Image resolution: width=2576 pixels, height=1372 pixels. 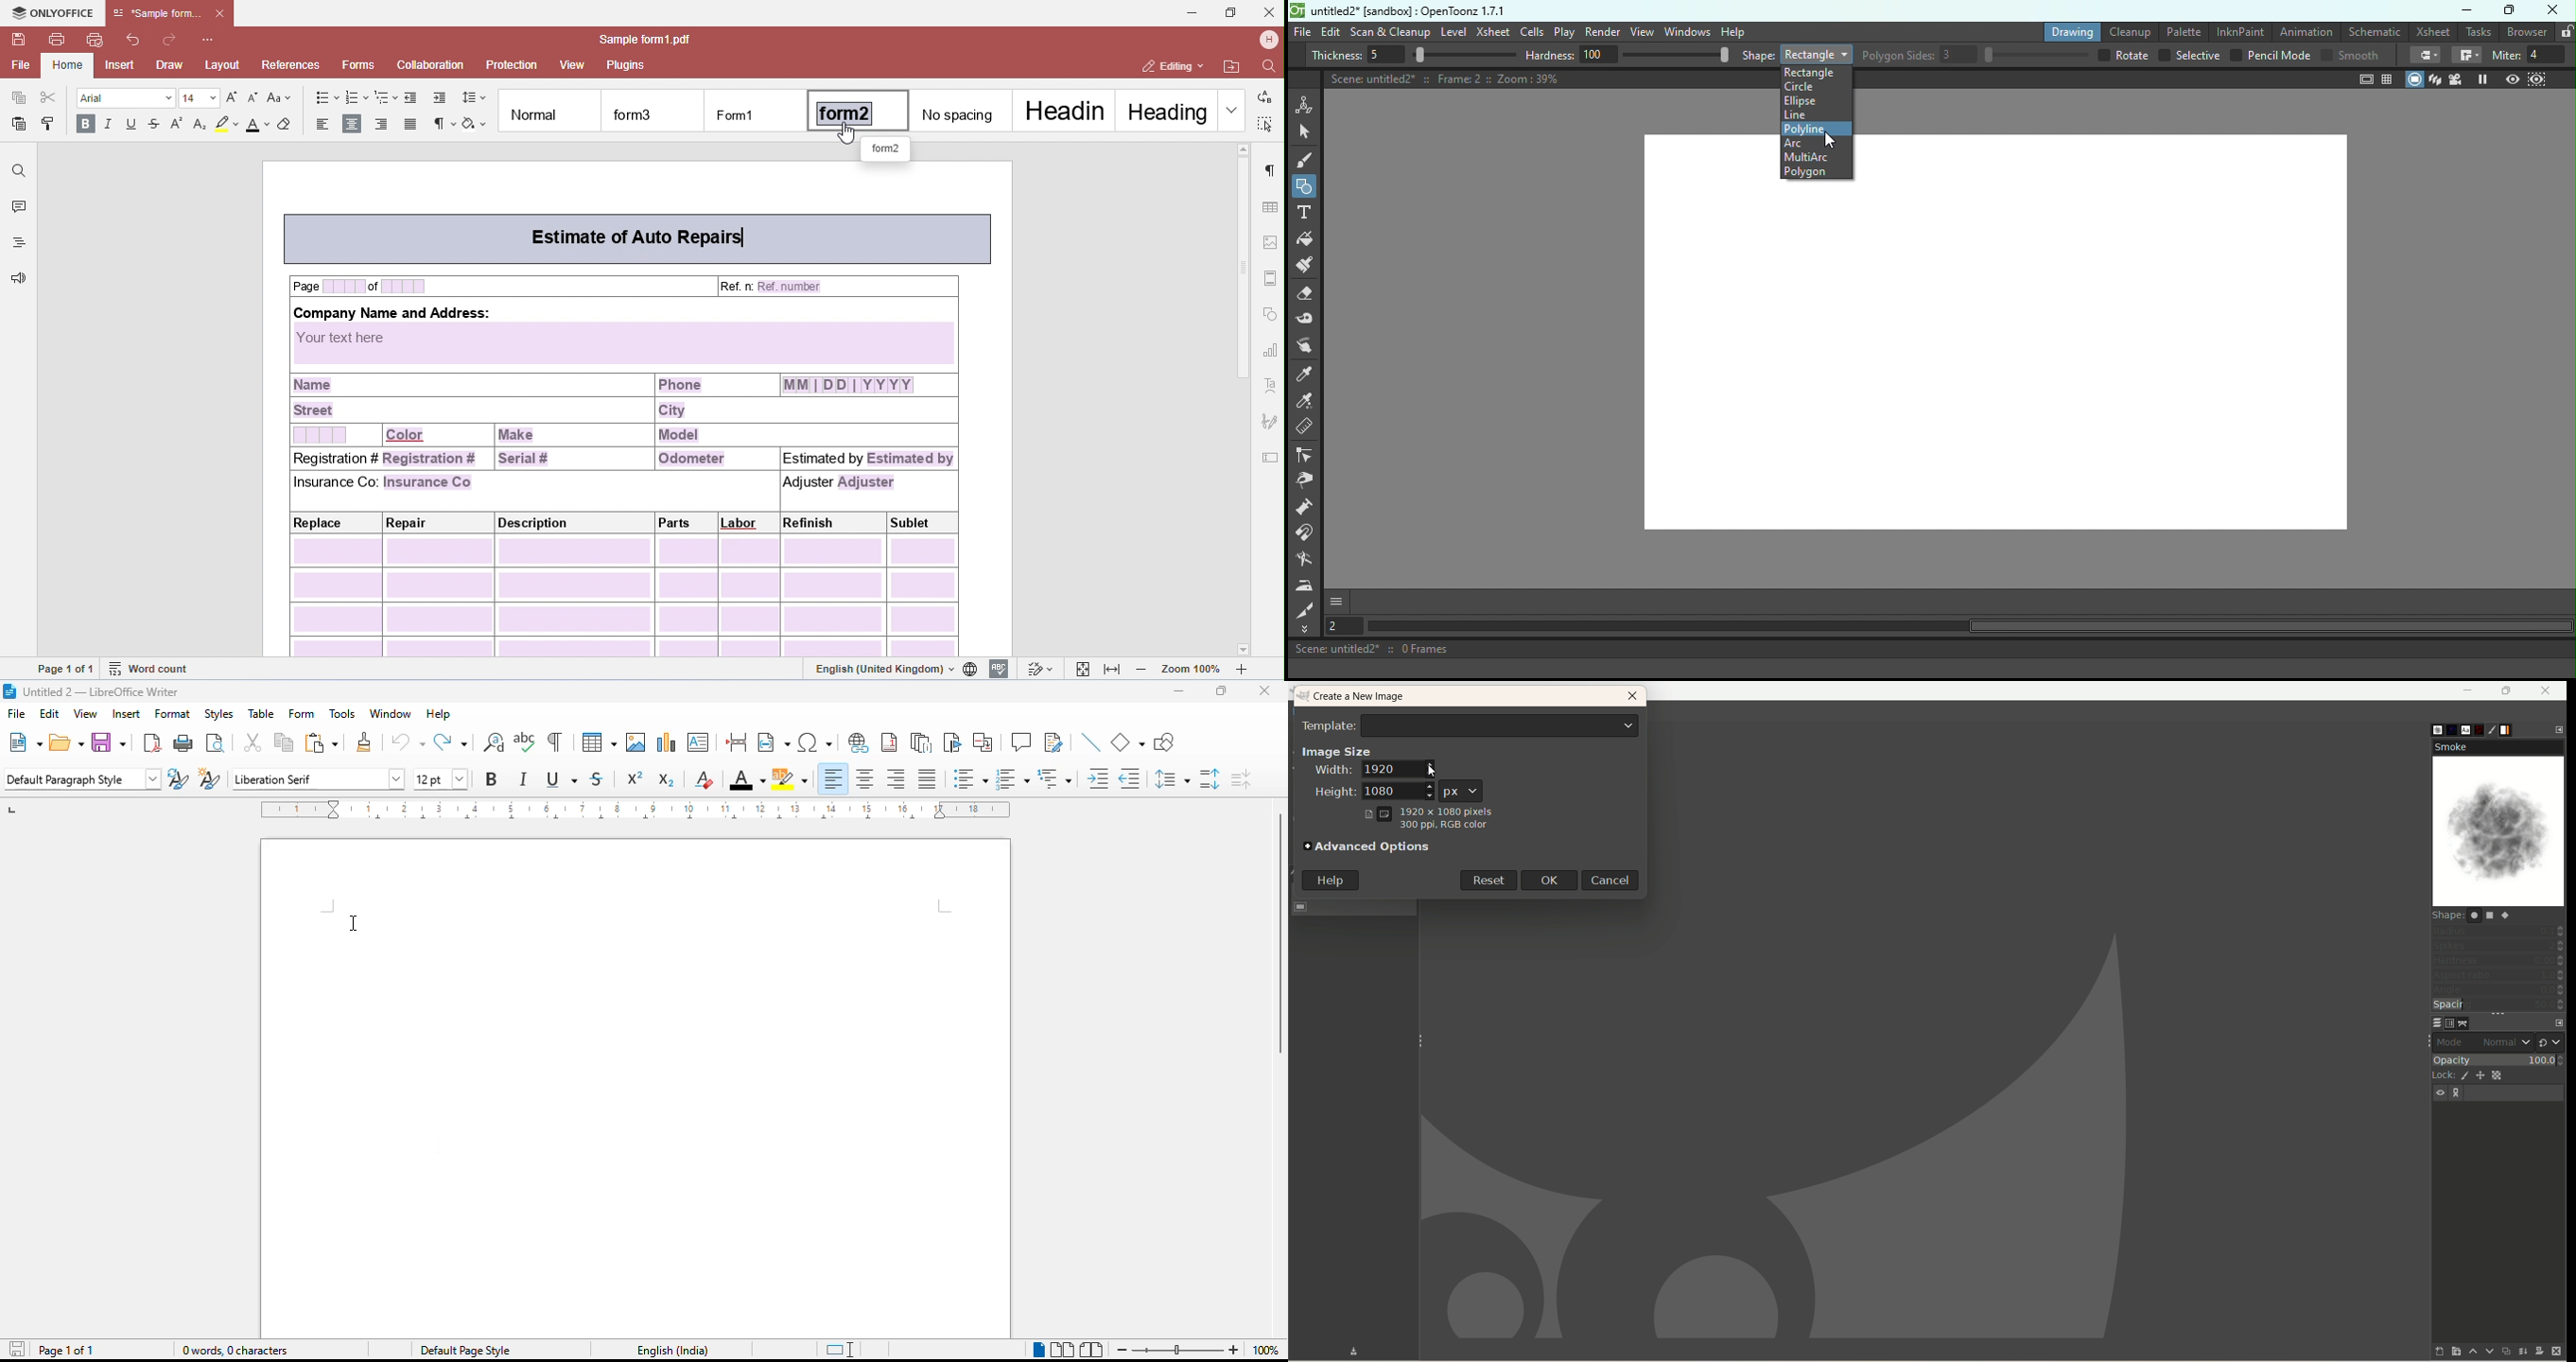 What do you see at coordinates (2499, 976) in the screenshot?
I see `aspect ratio` at bounding box center [2499, 976].